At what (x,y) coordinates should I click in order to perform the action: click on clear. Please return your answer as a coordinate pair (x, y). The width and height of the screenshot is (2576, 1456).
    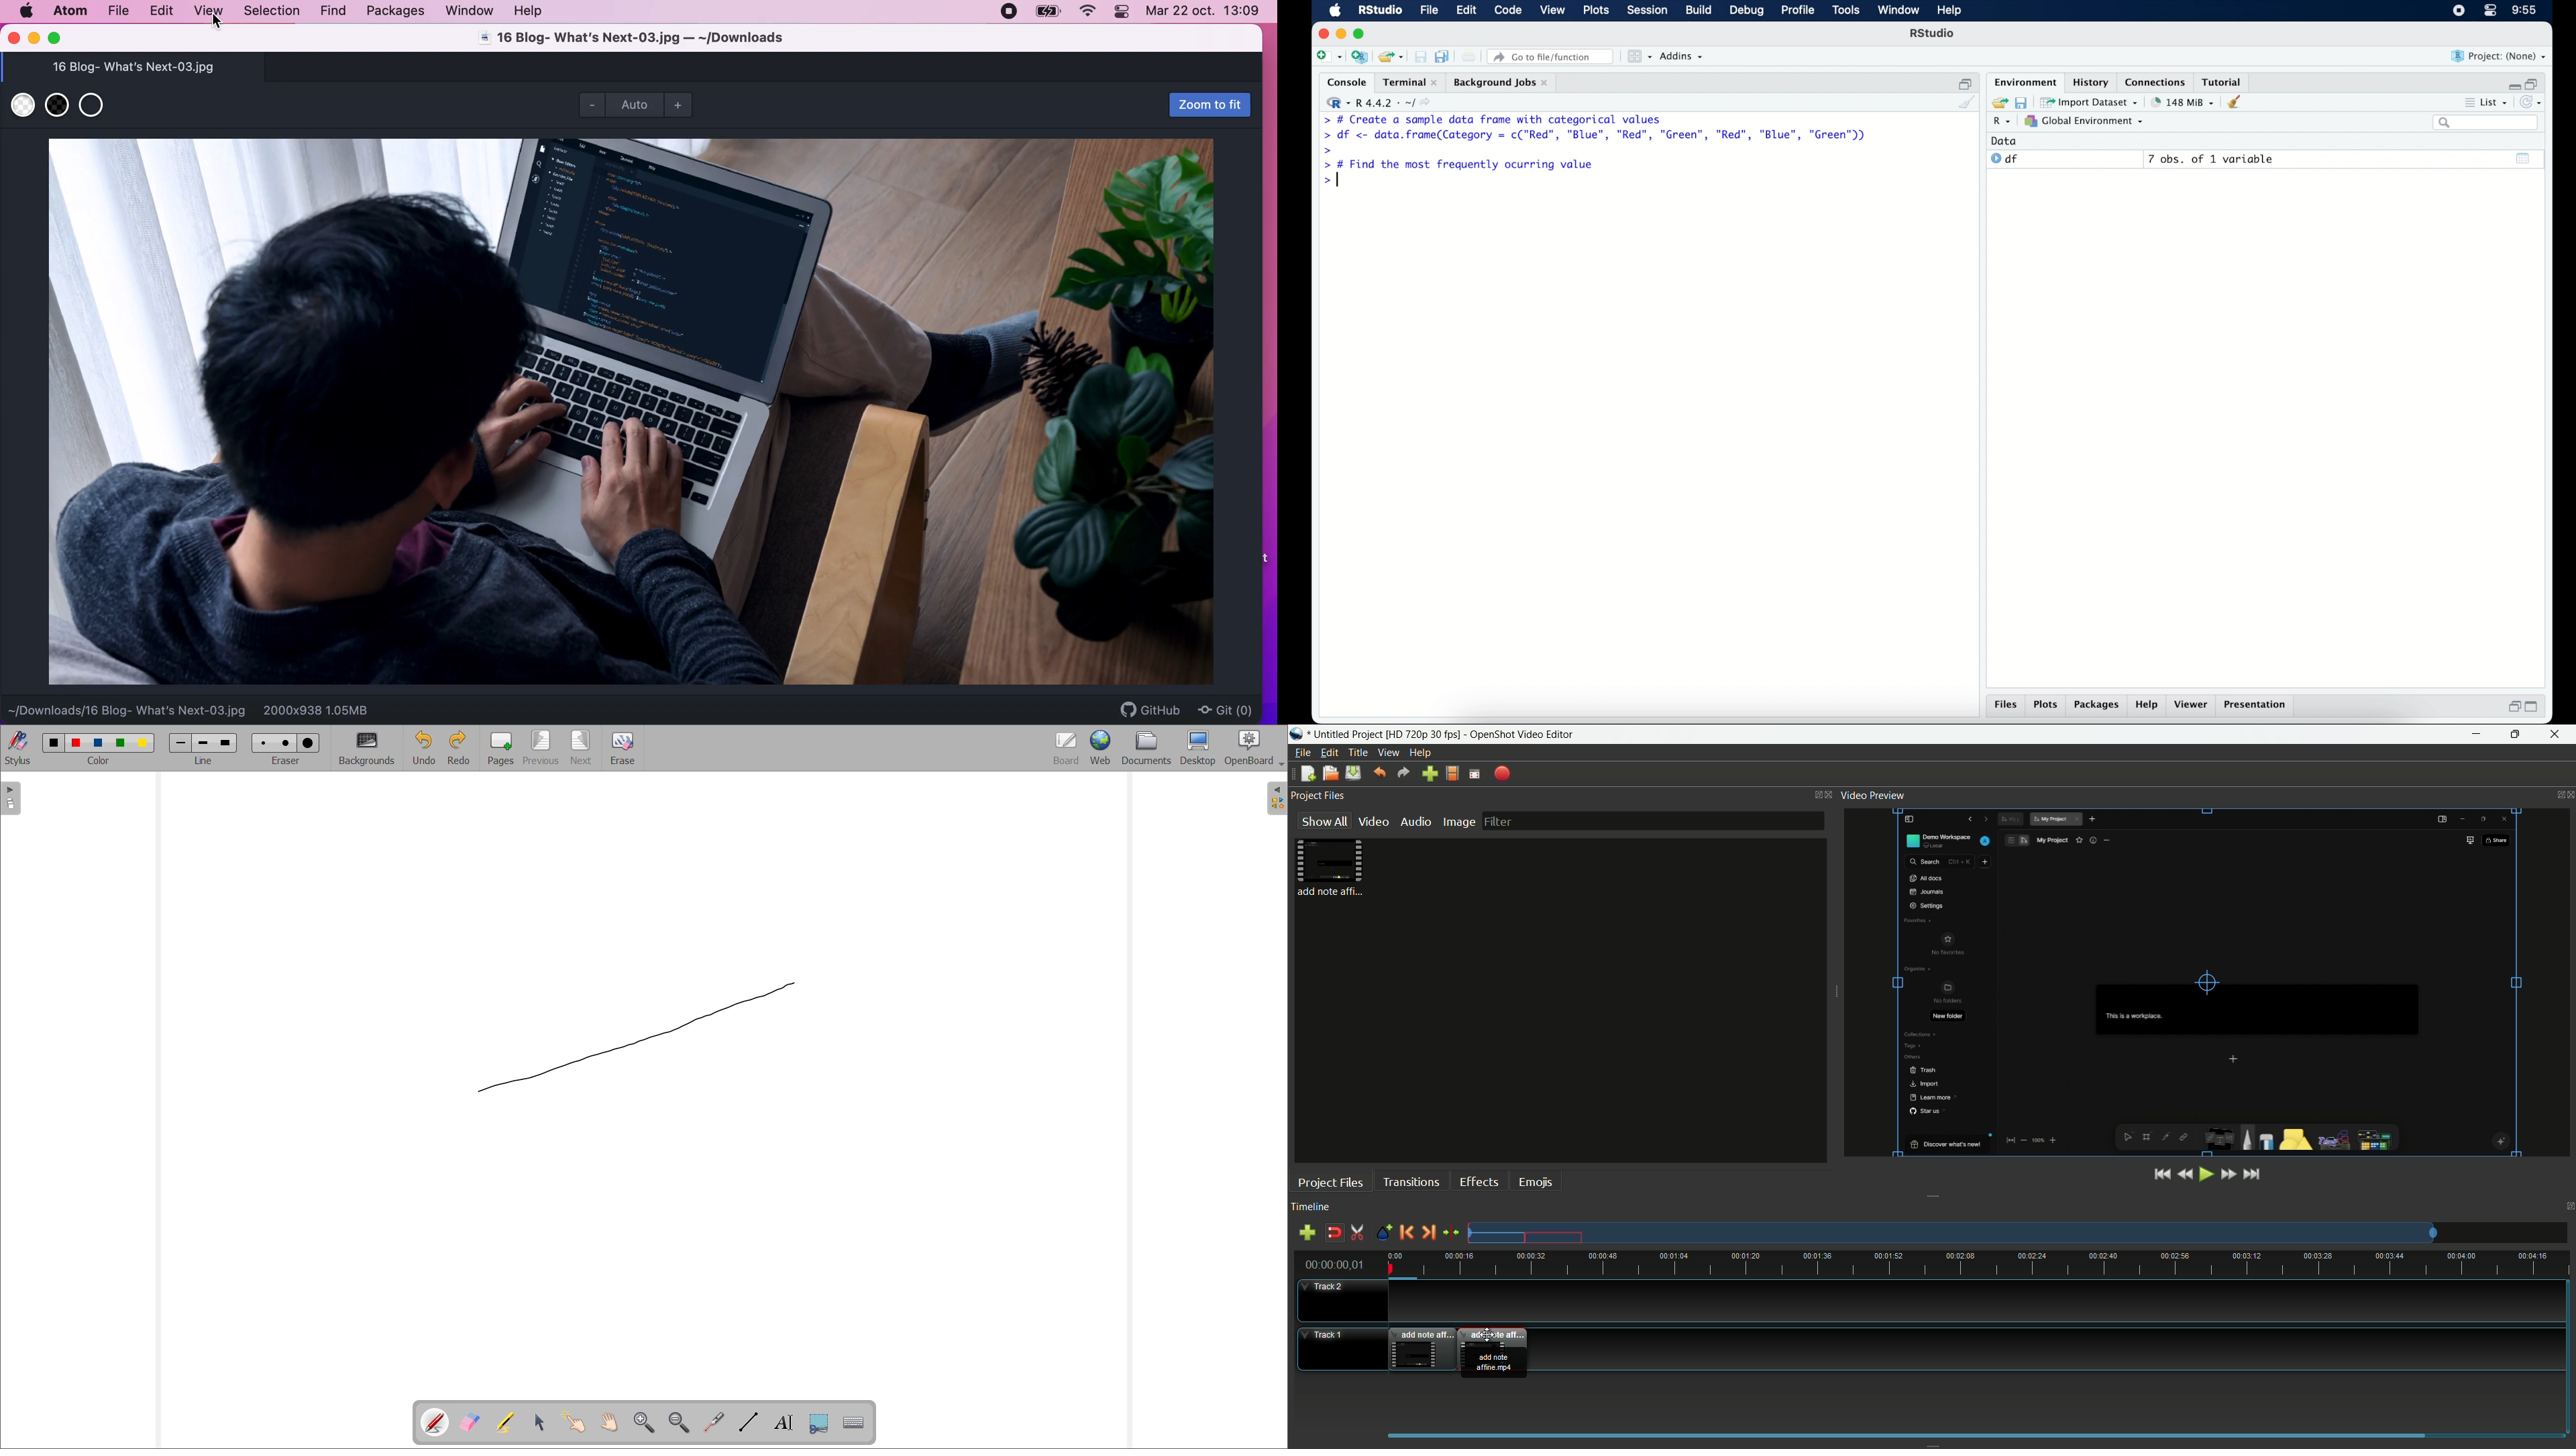
    Looking at the image, I should click on (2239, 103).